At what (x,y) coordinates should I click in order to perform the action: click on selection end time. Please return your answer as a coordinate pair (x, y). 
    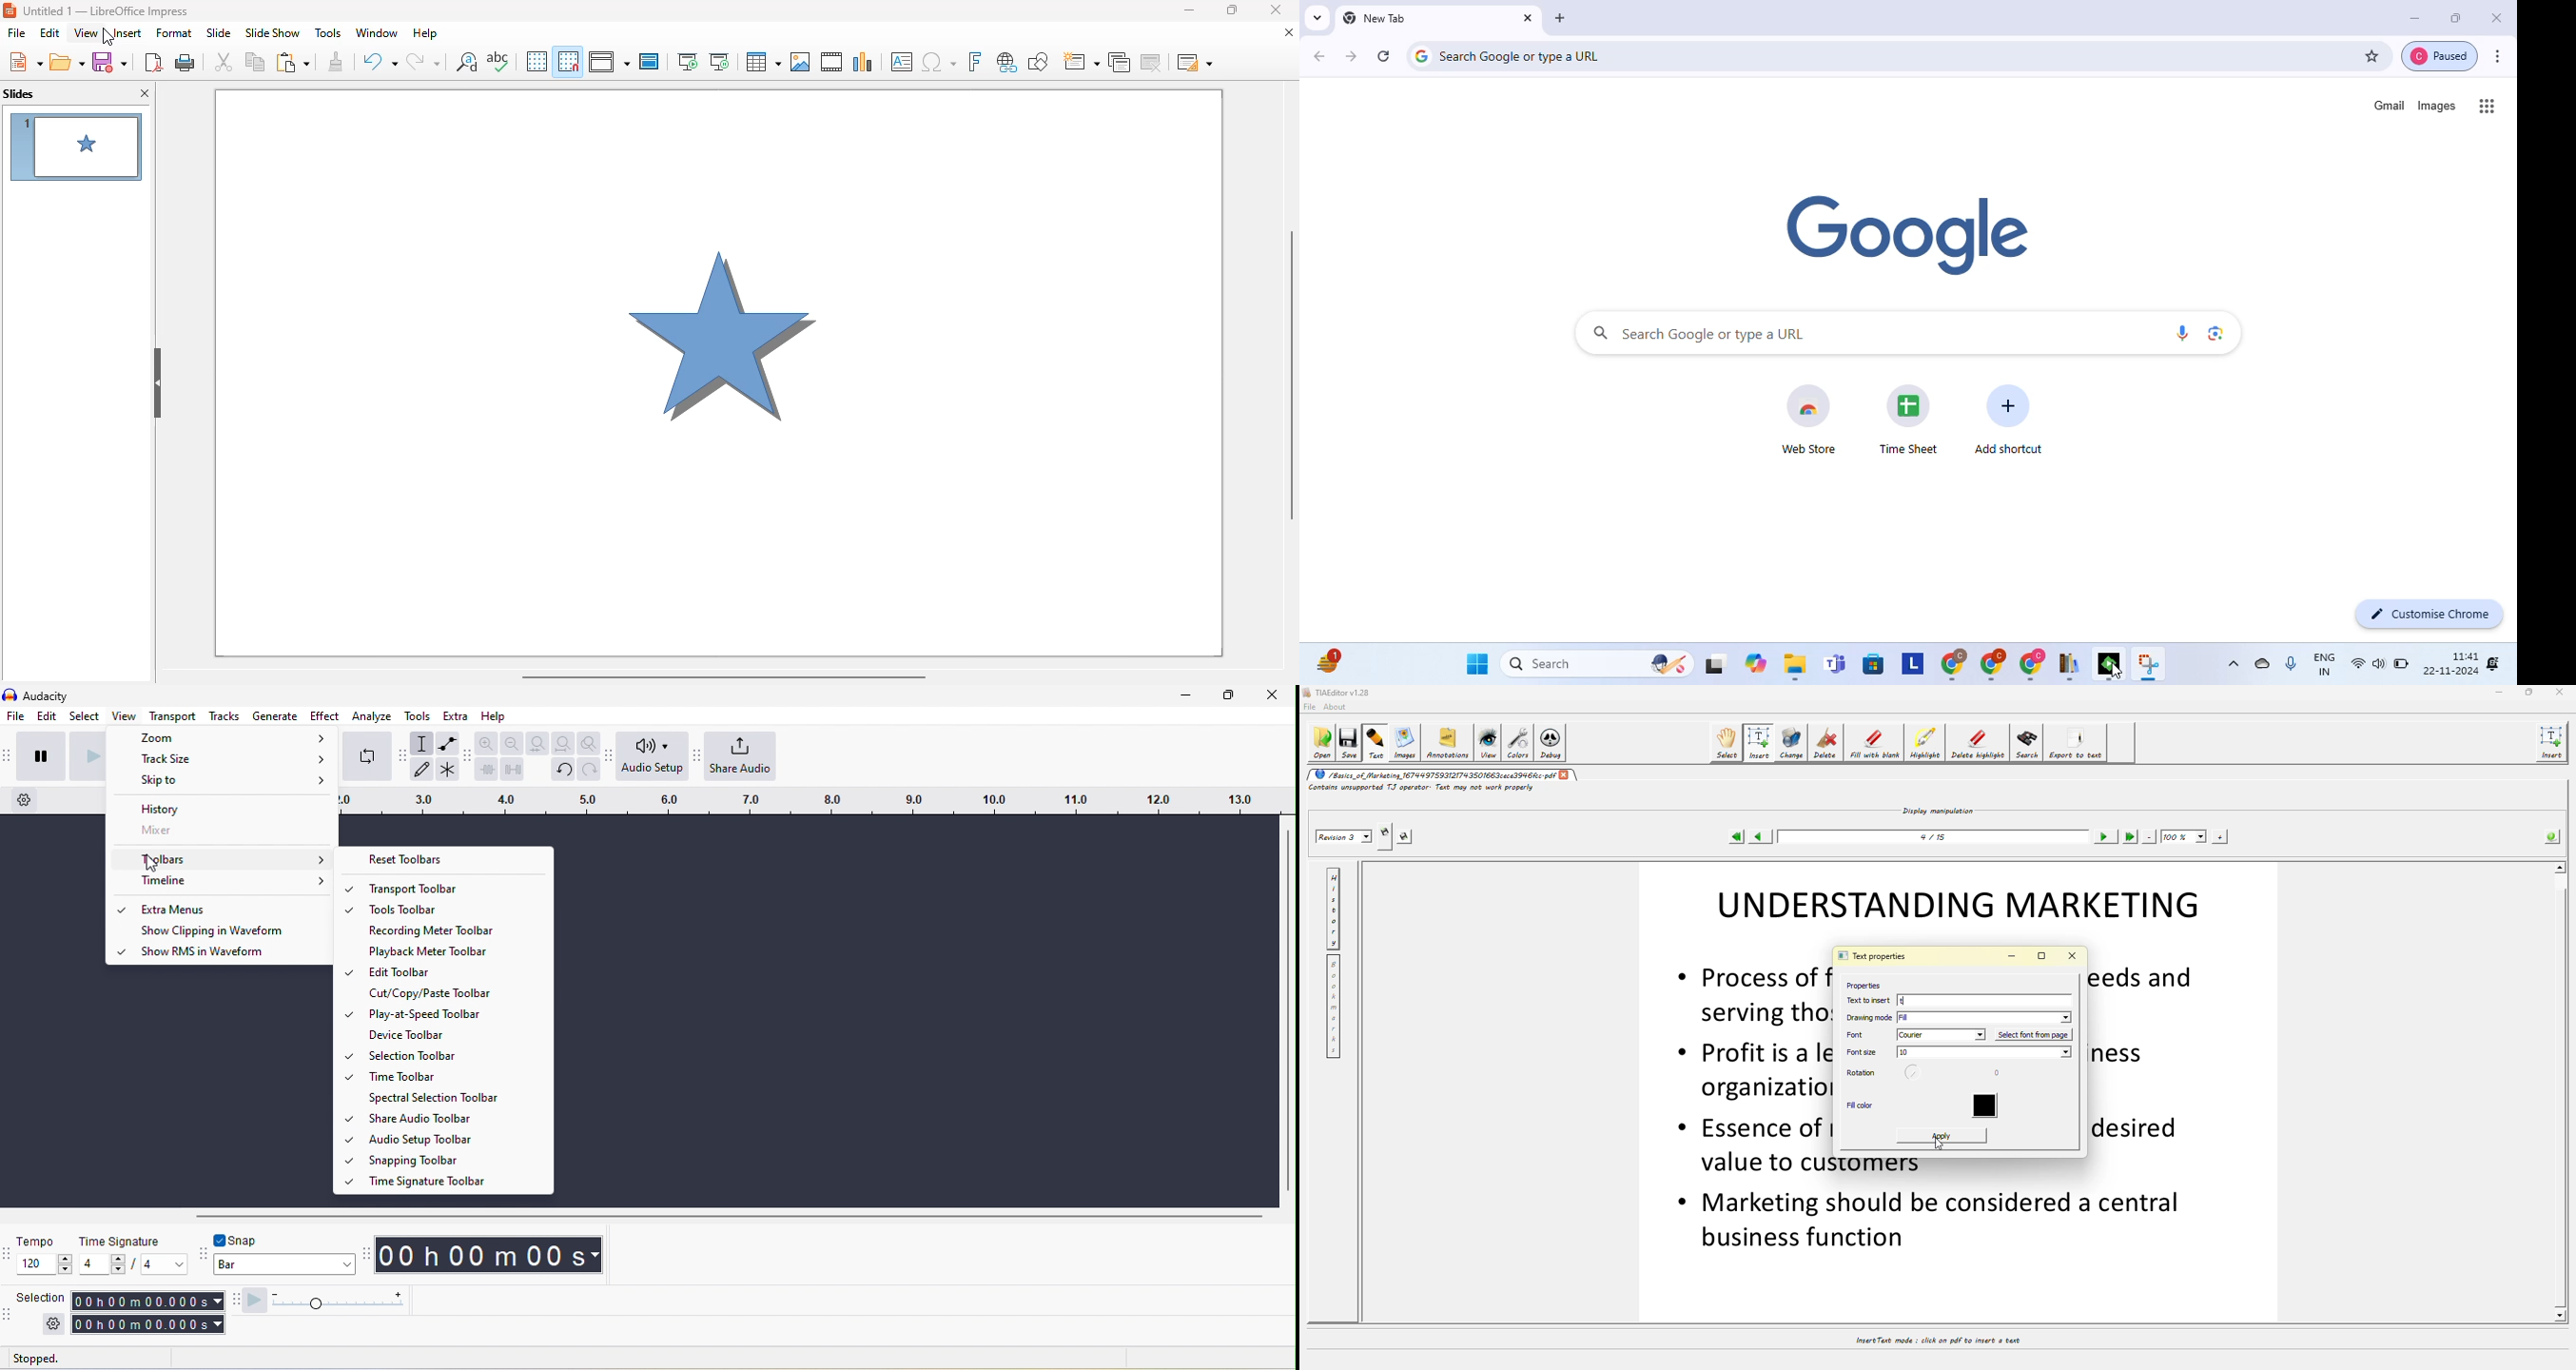
    Looking at the image, I should click on (149, 1324).